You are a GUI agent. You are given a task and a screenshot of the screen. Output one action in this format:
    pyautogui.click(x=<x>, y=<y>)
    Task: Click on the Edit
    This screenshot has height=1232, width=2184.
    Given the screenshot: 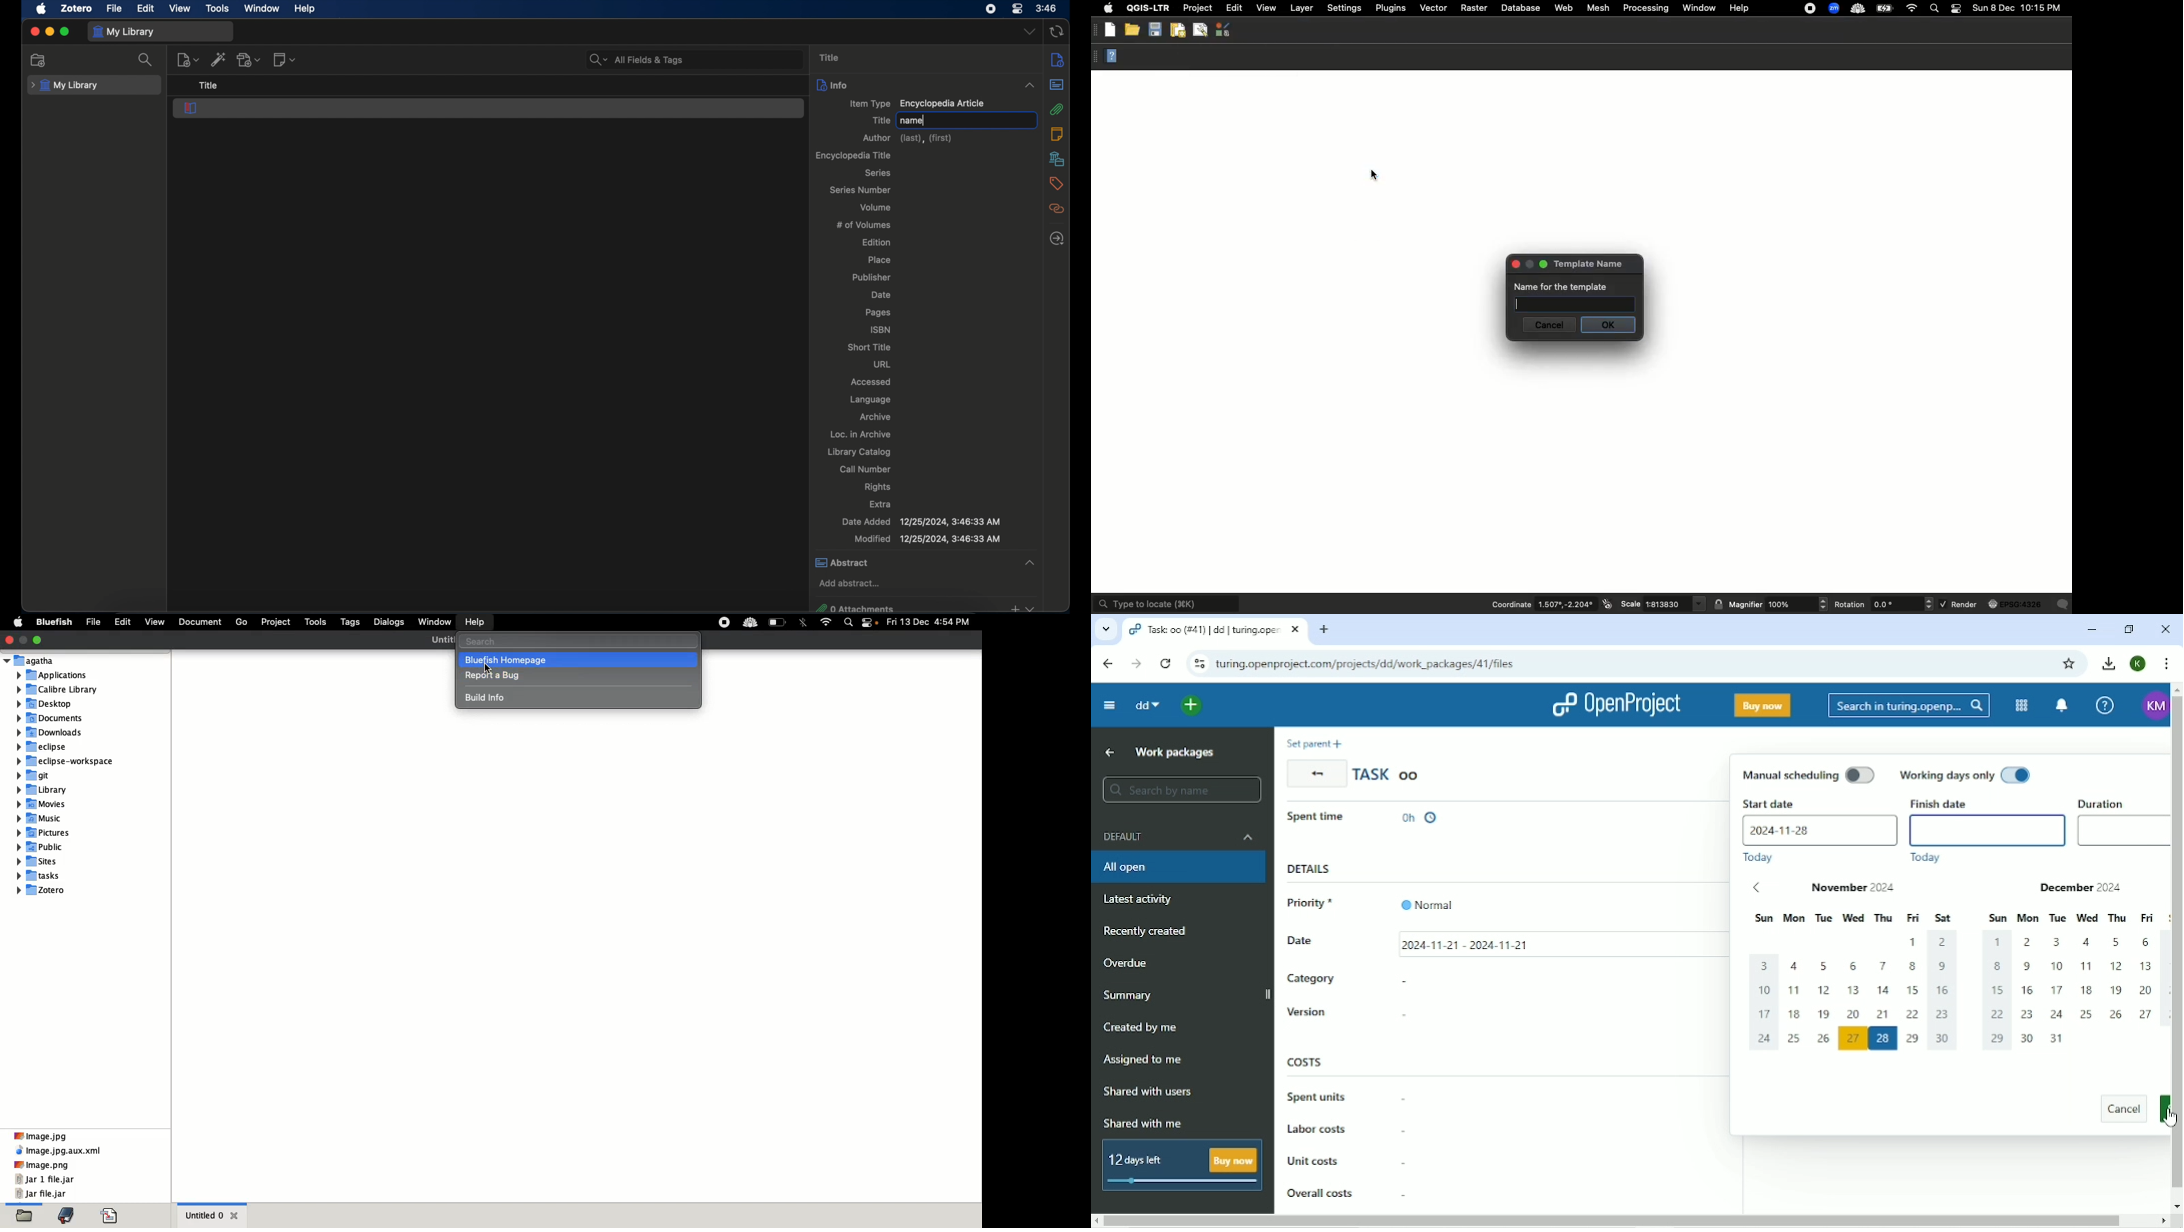 What is the action you would take?
    pyautogui.click(x=123, y=621)
    